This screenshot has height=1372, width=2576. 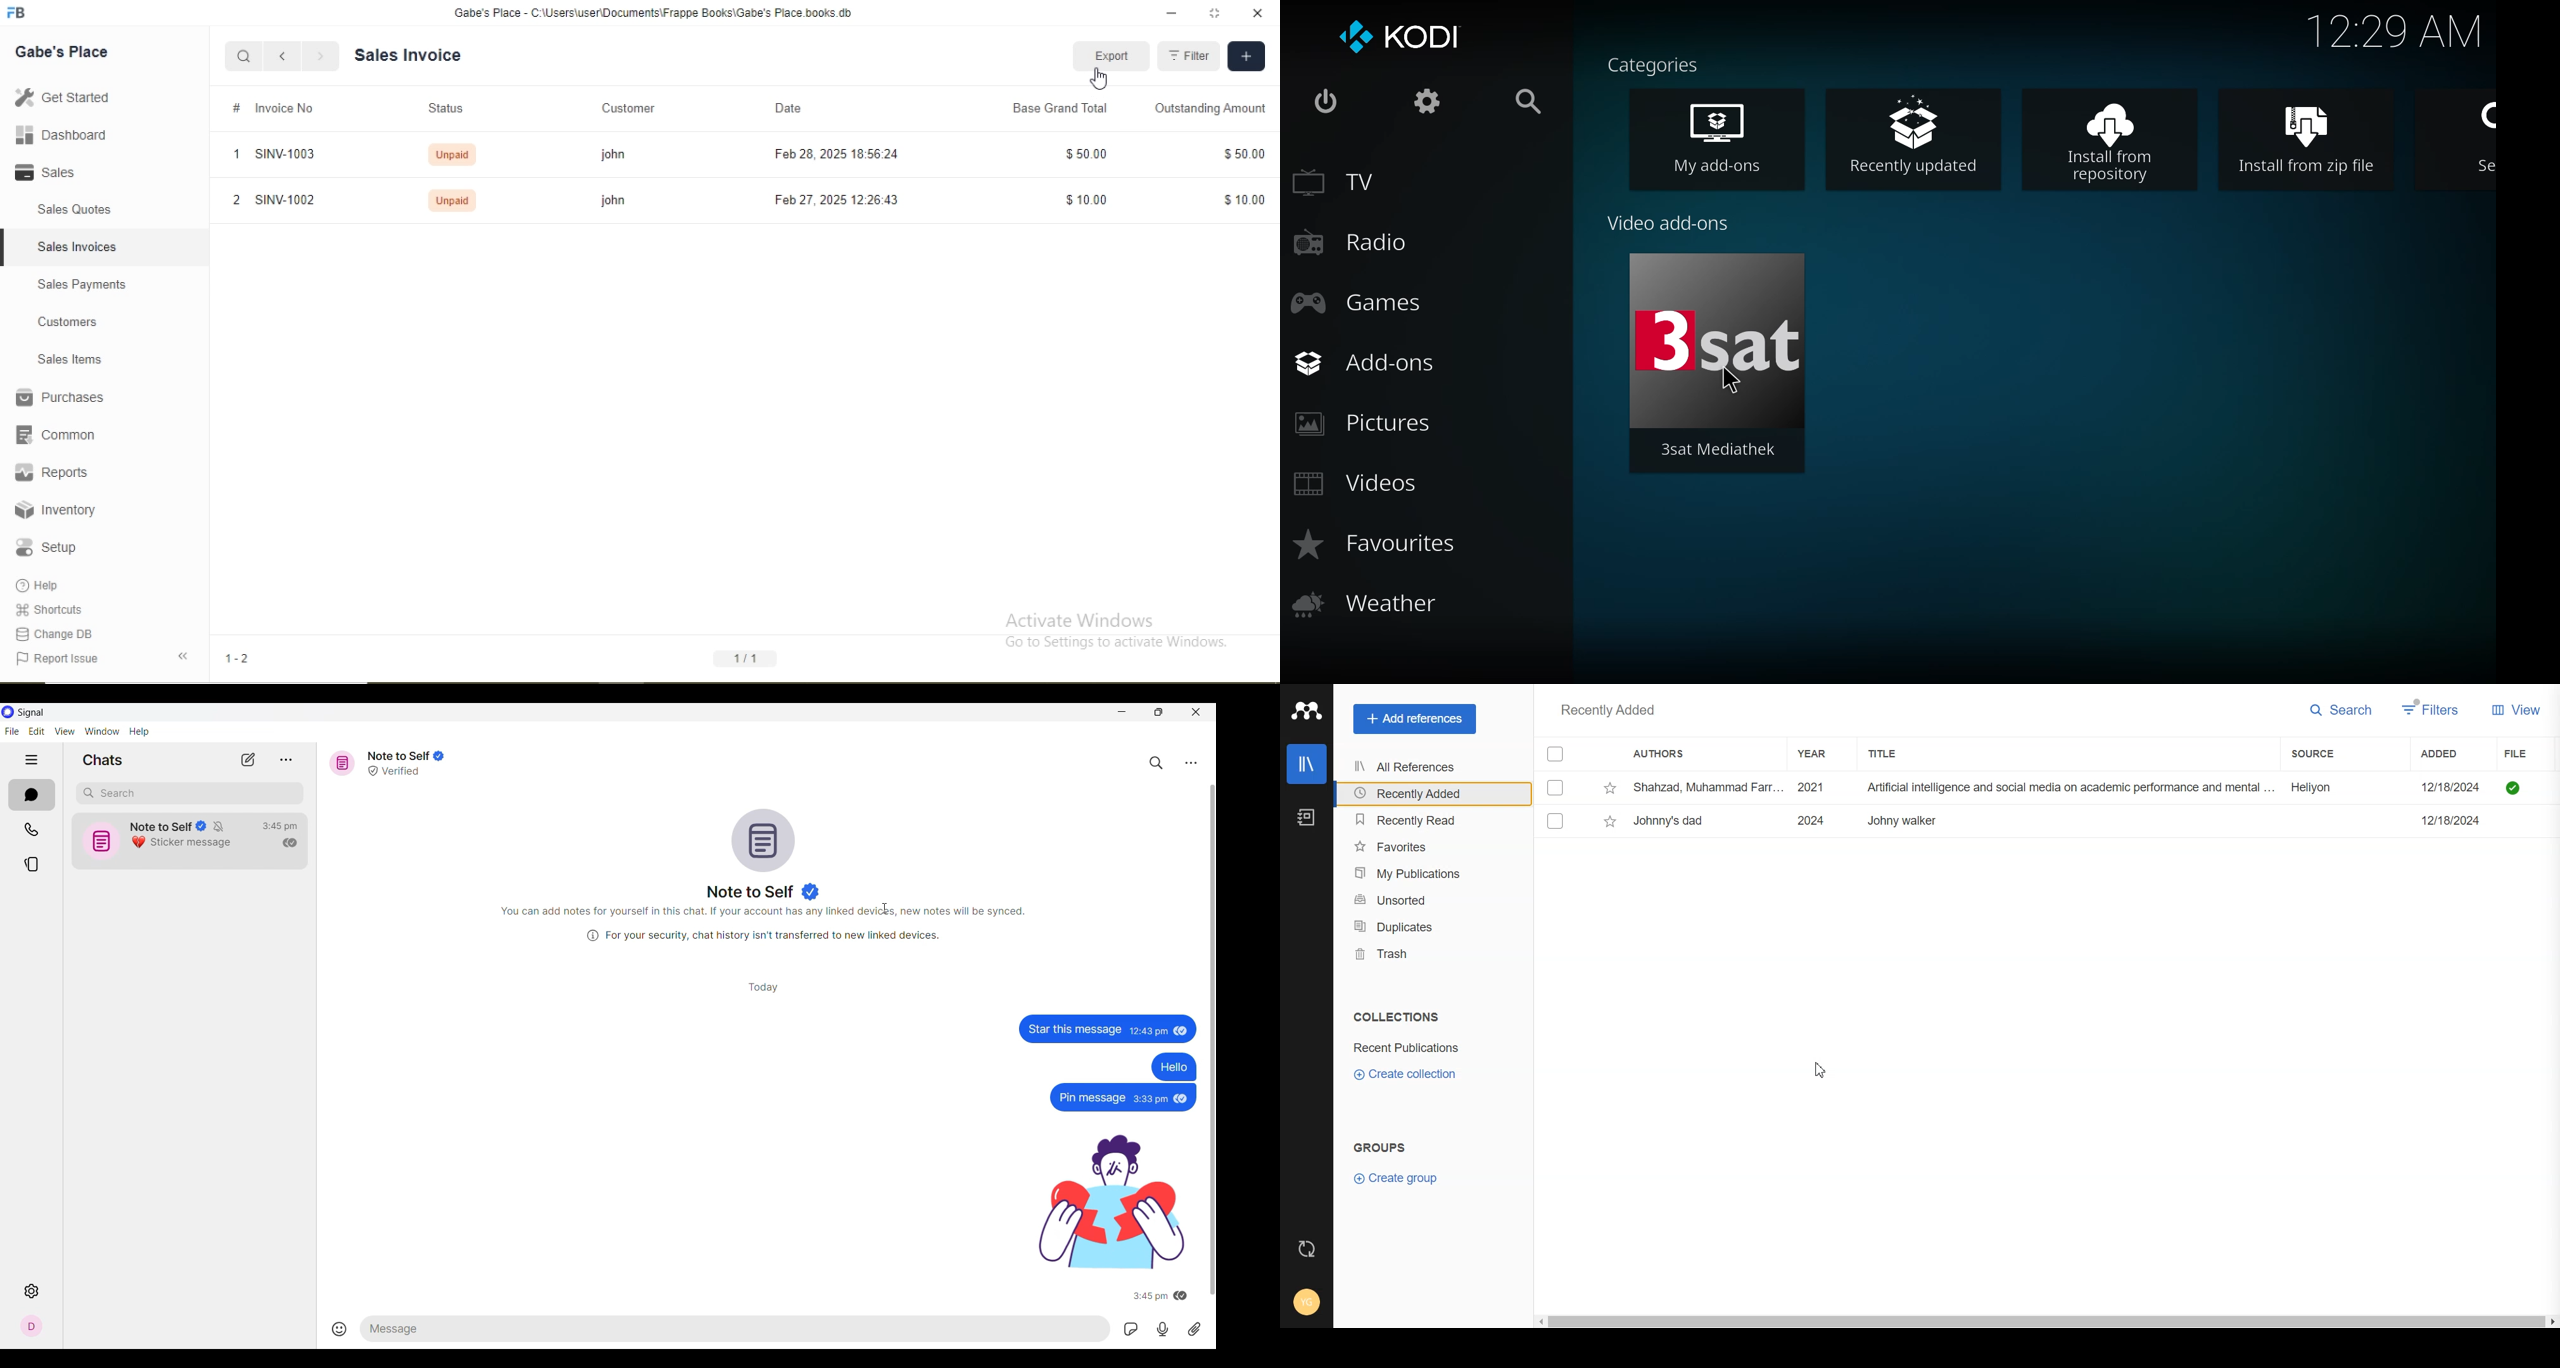 What do you see at coordinates (61, 435) in the screenshot?
I see `‘Common` at bounding box center [61, 435].